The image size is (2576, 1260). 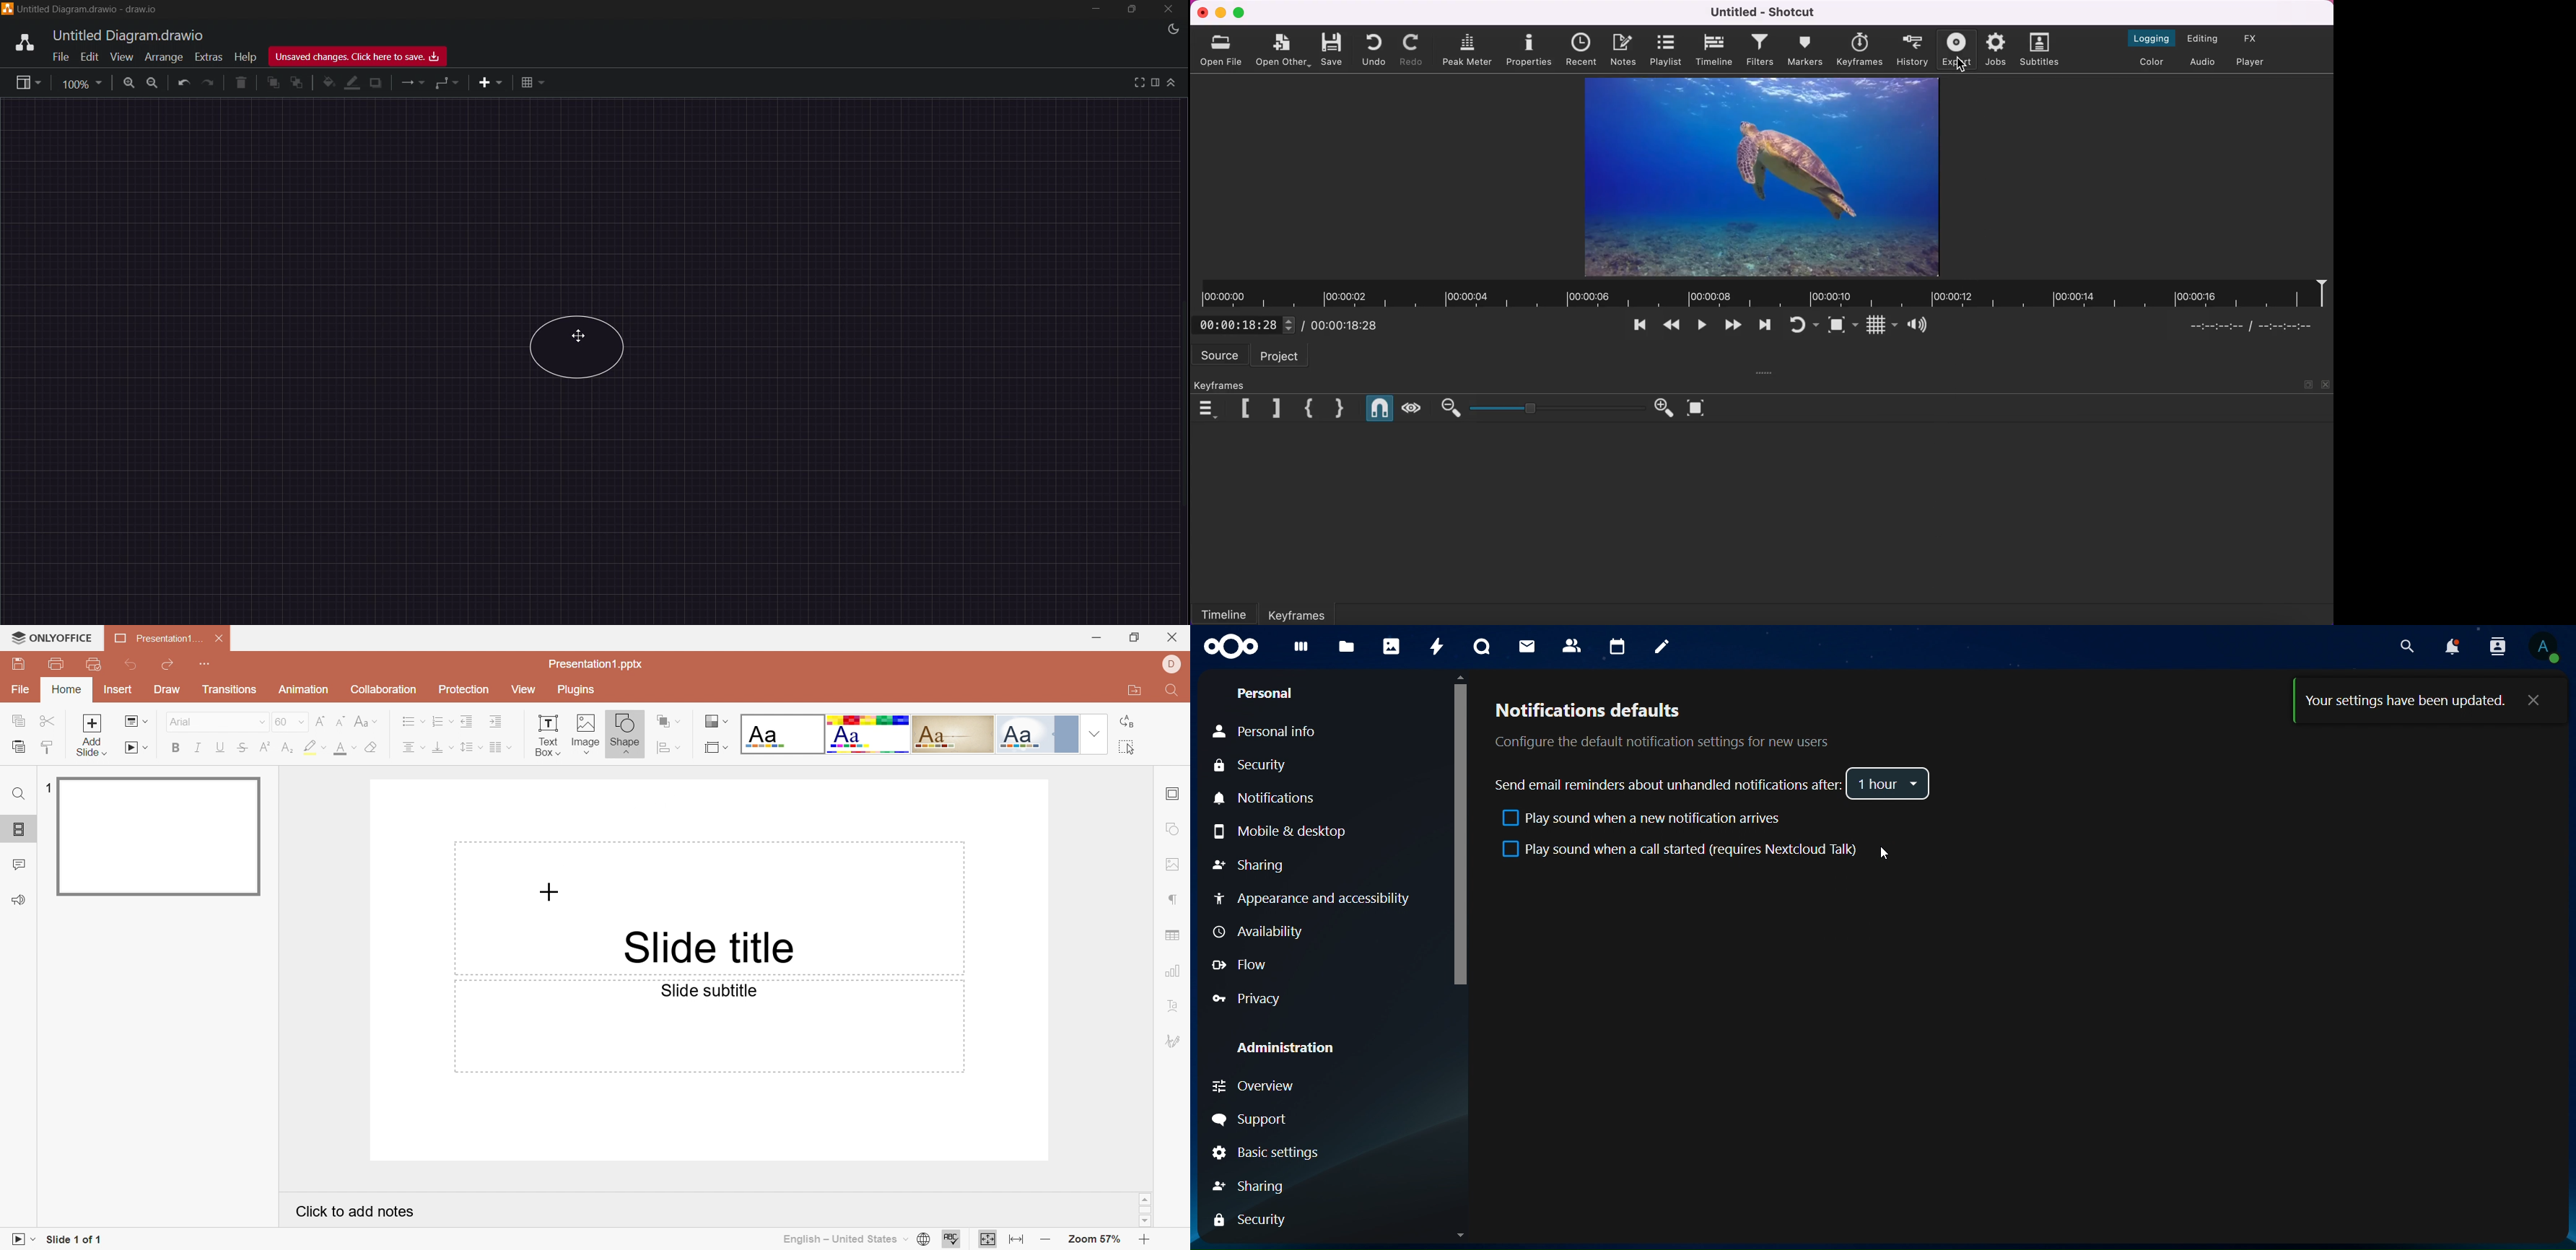 What do you see at coordinates (182, 84) in the screenshot?
I see `undo` at bounding box center [182, 84].